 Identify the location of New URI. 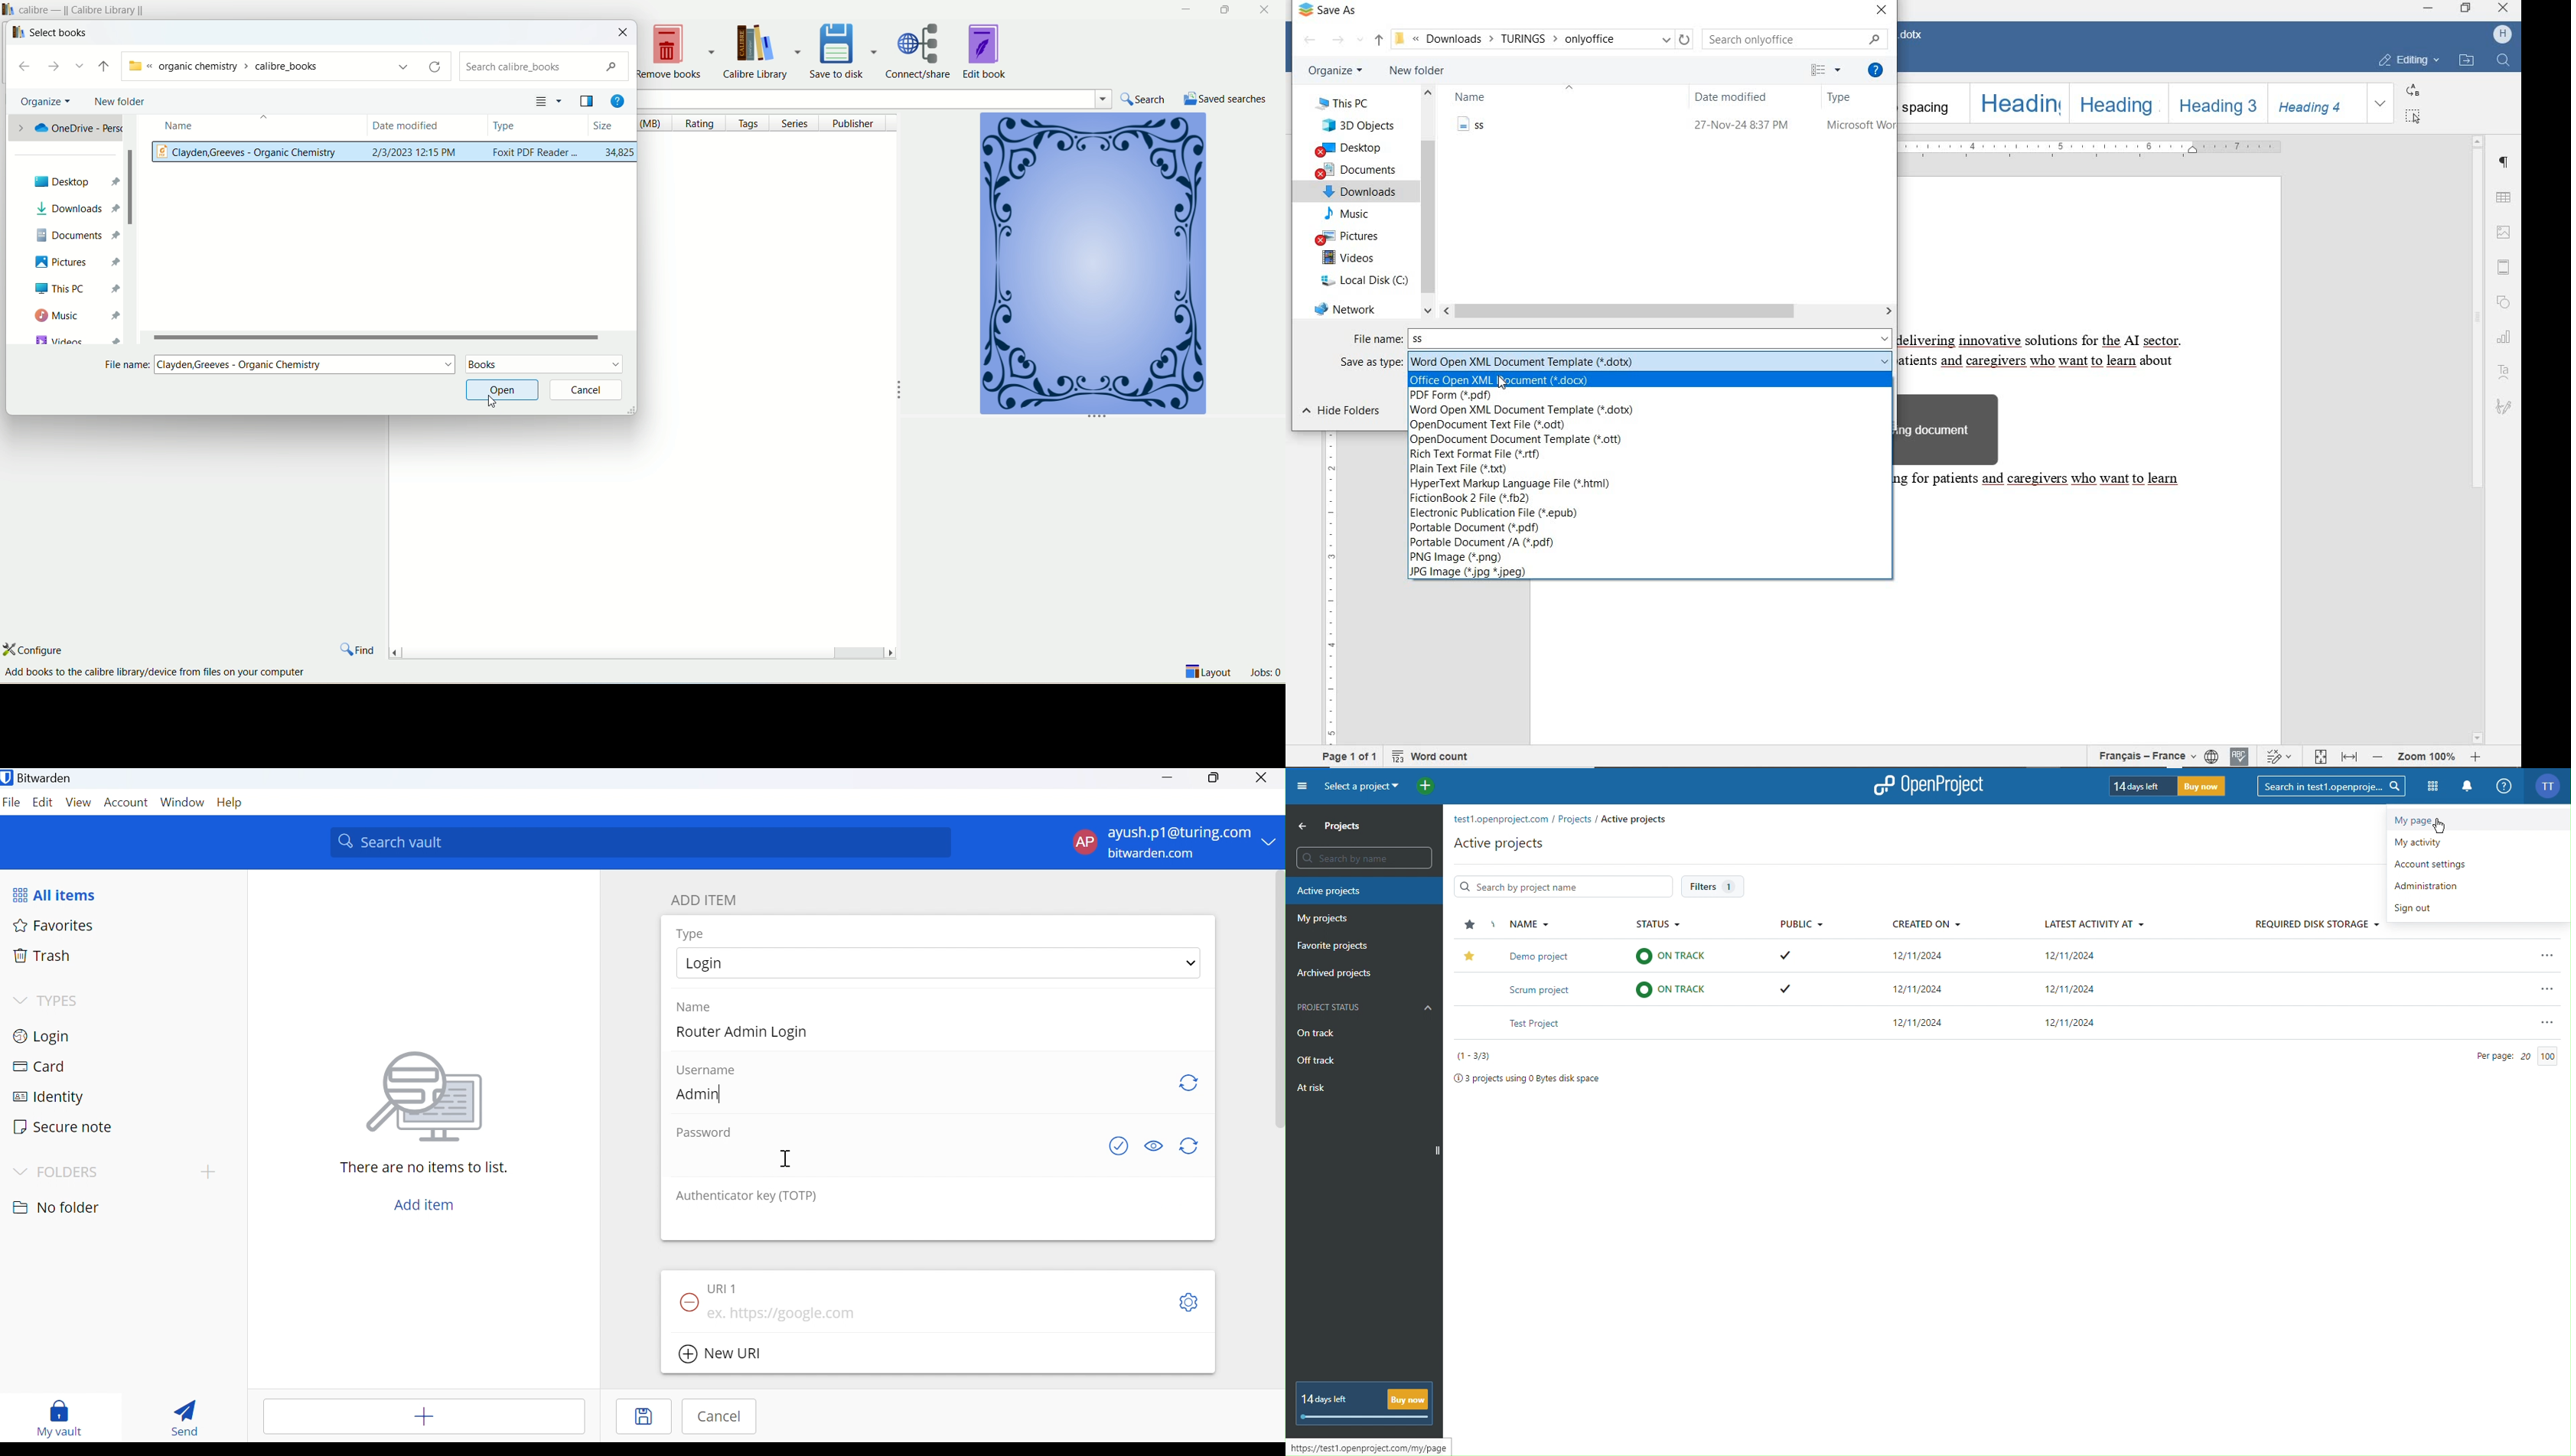
(723, 1354).